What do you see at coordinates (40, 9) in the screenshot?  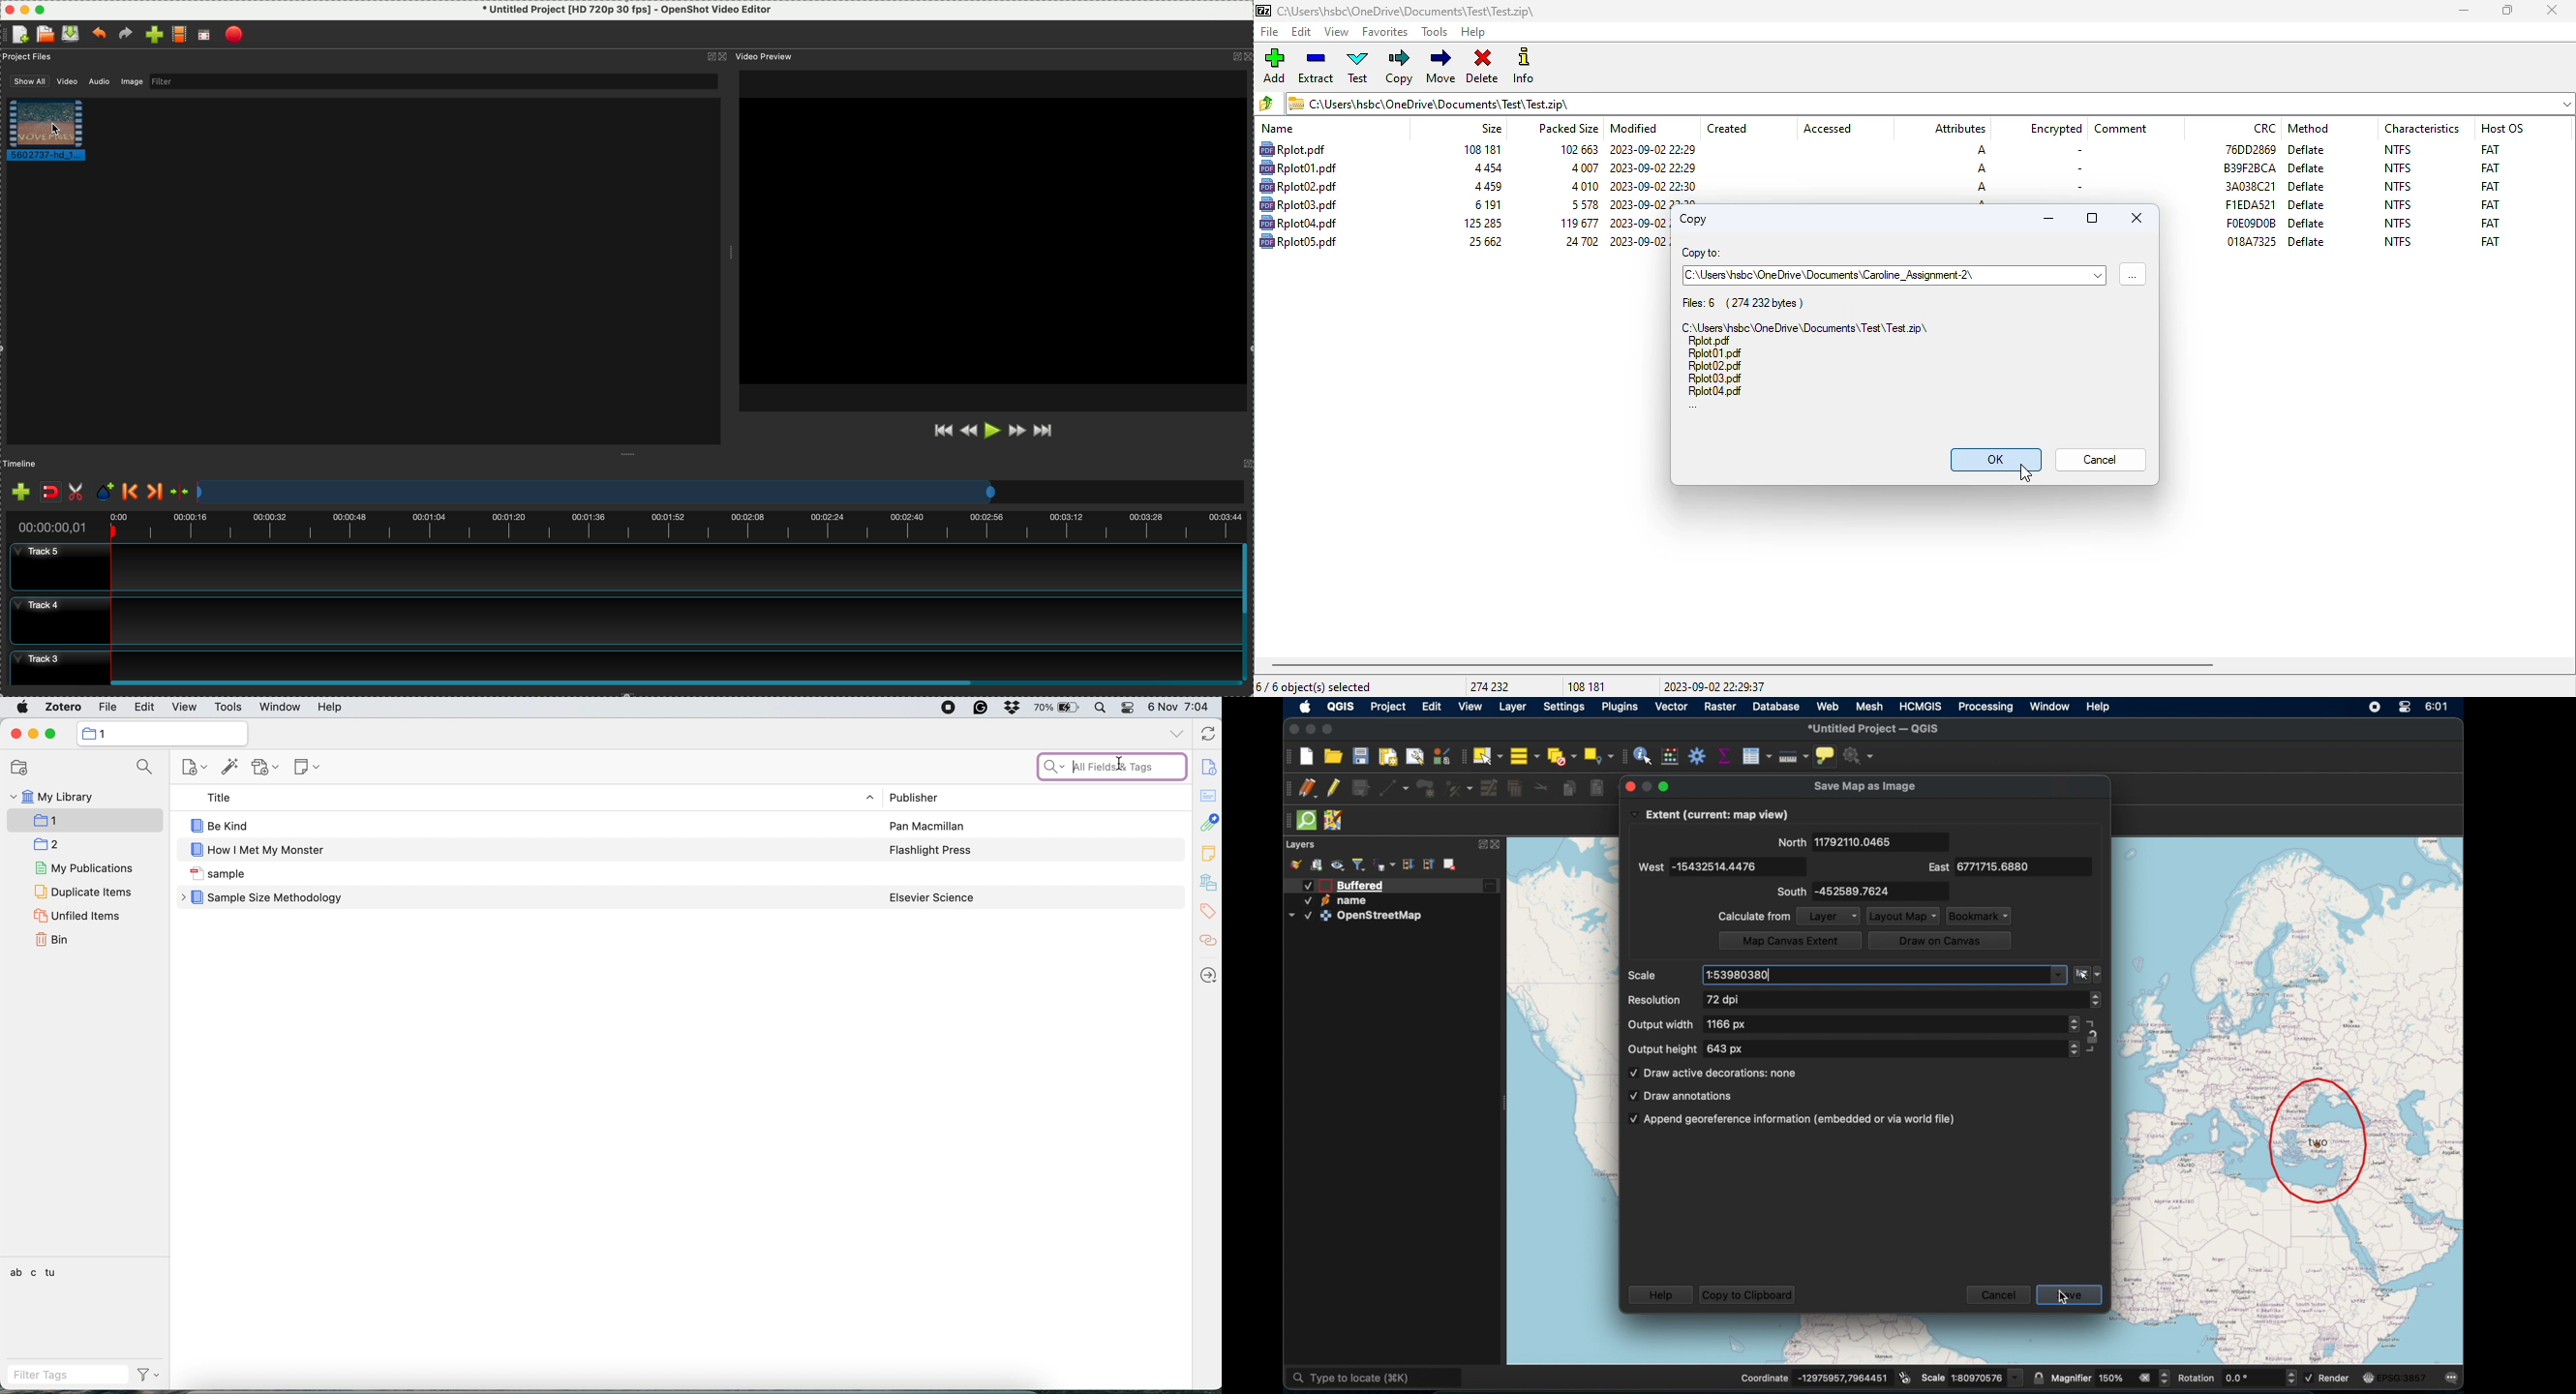 I see `maximize` at bounding box center [40, 9].